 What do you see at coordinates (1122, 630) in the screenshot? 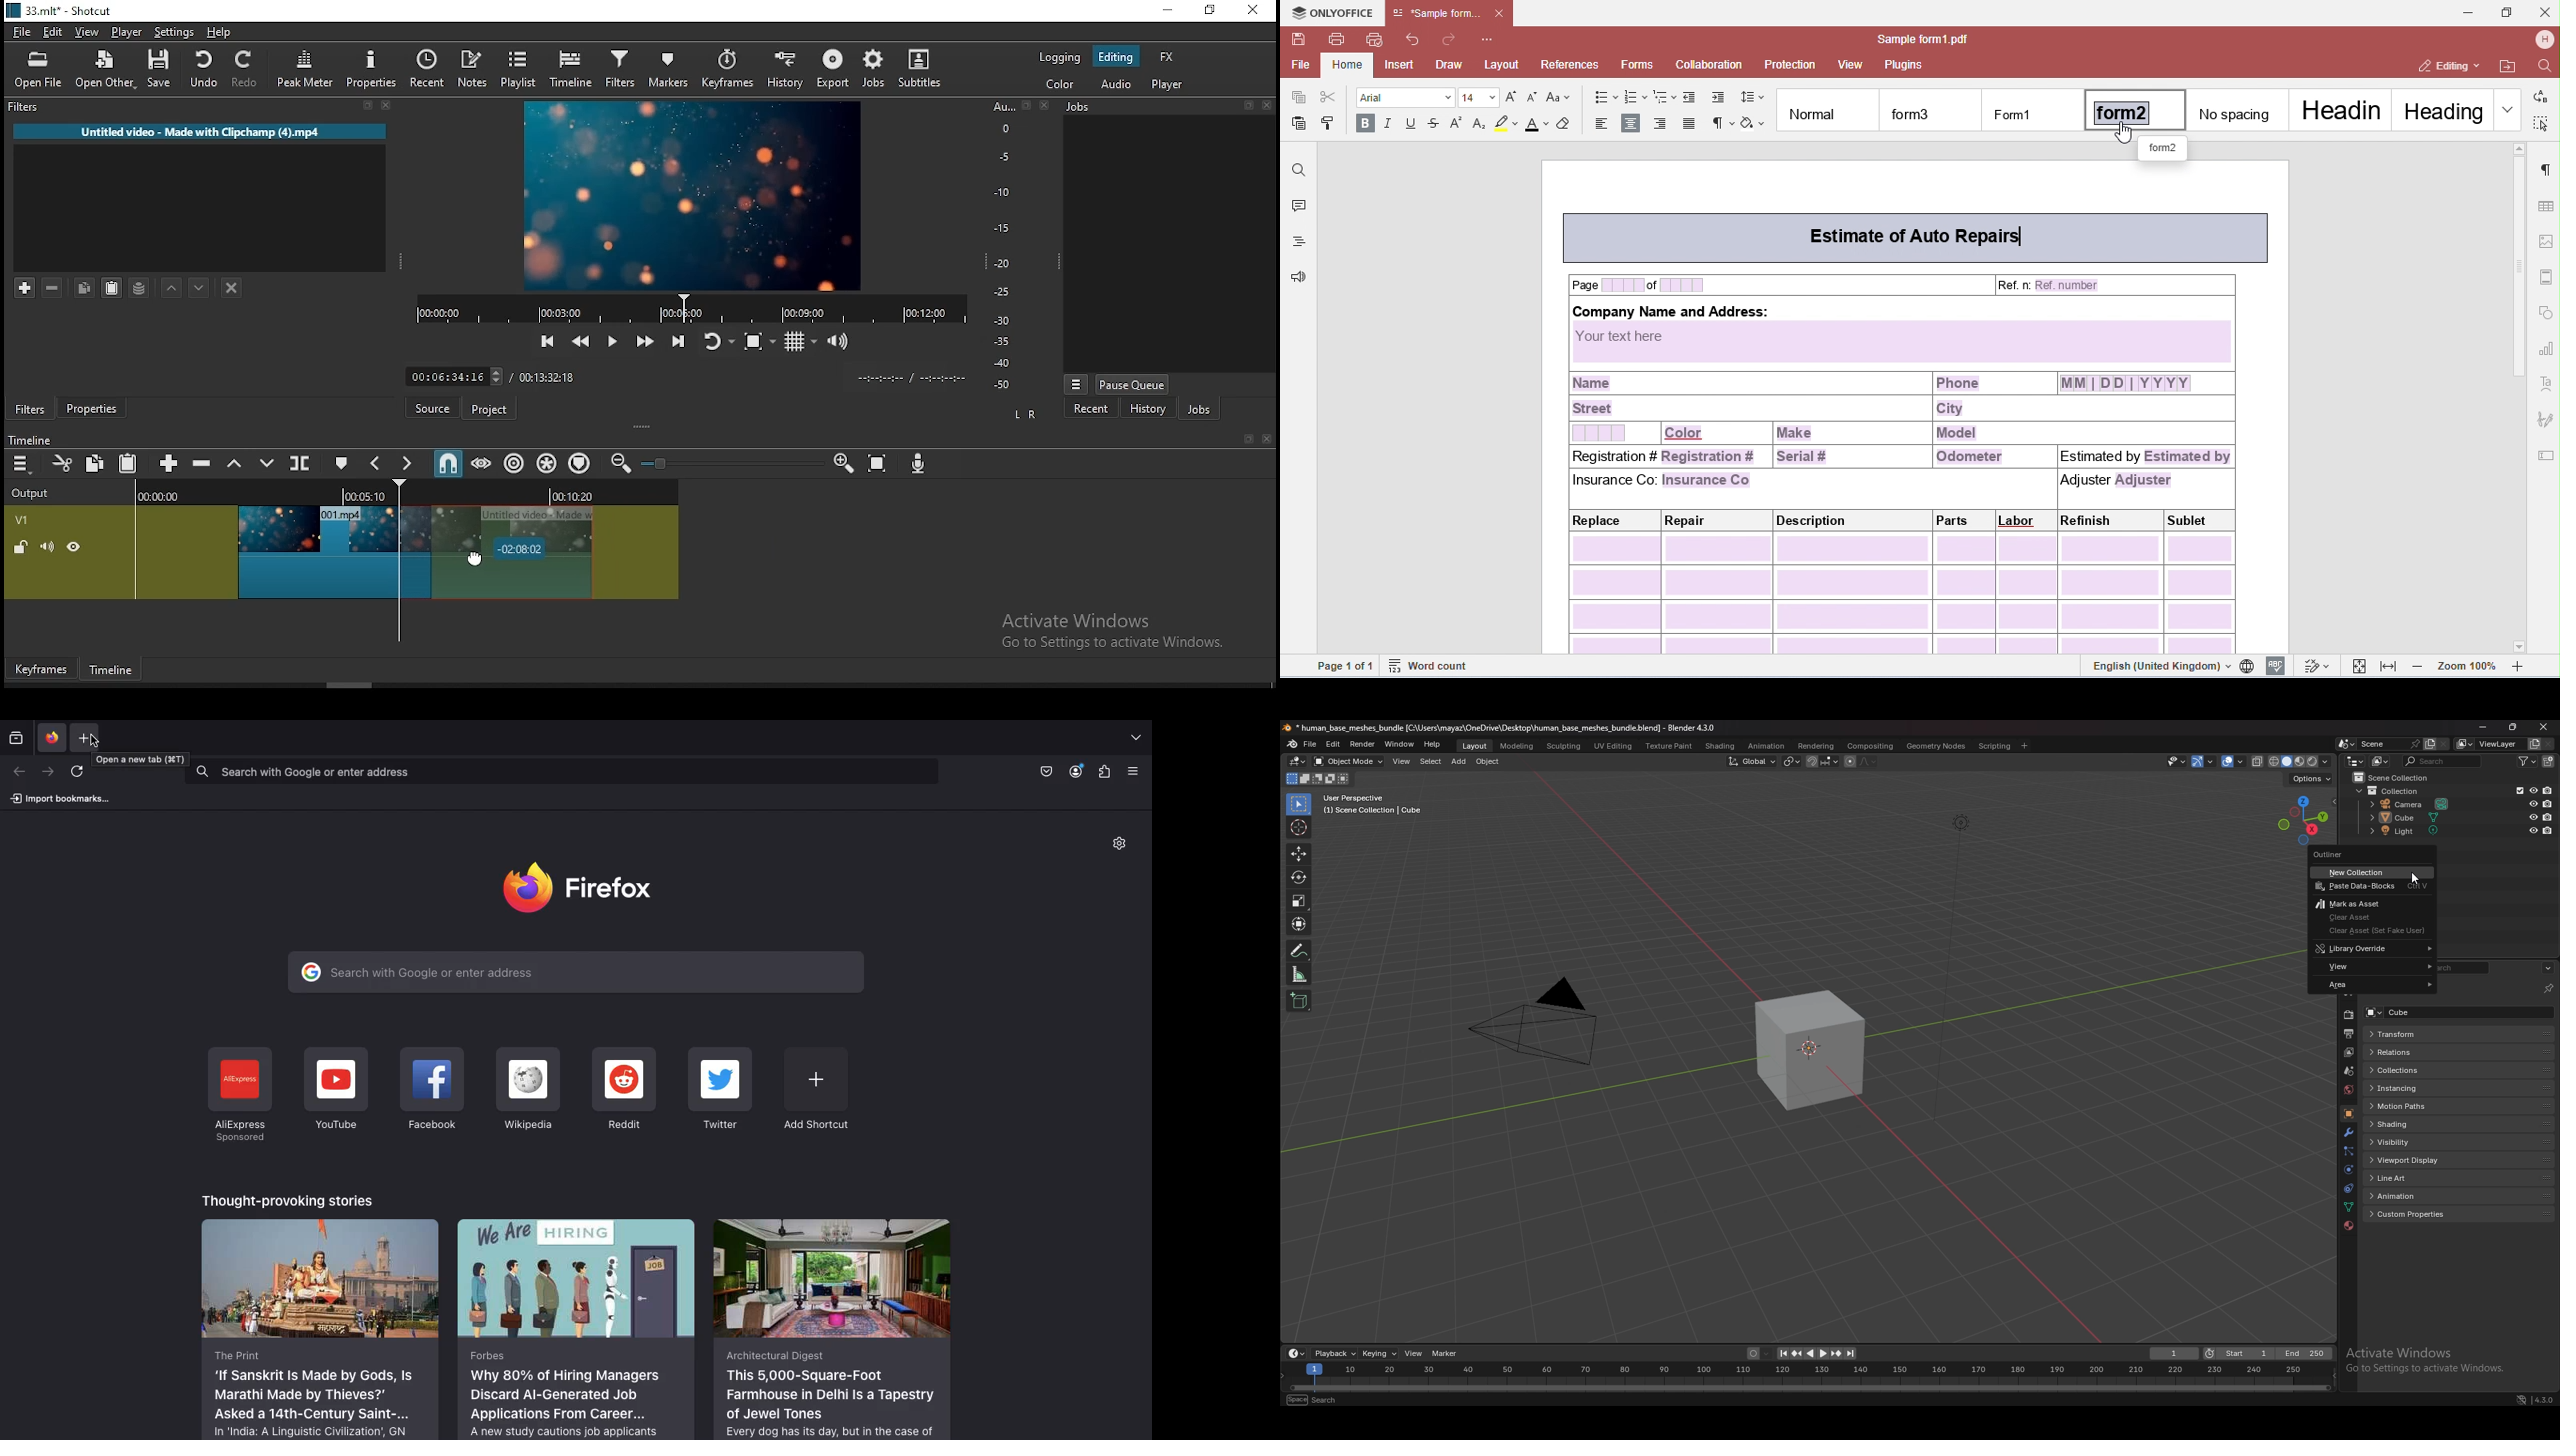
I see `Activate windows` at bounding box center [1122, 630].